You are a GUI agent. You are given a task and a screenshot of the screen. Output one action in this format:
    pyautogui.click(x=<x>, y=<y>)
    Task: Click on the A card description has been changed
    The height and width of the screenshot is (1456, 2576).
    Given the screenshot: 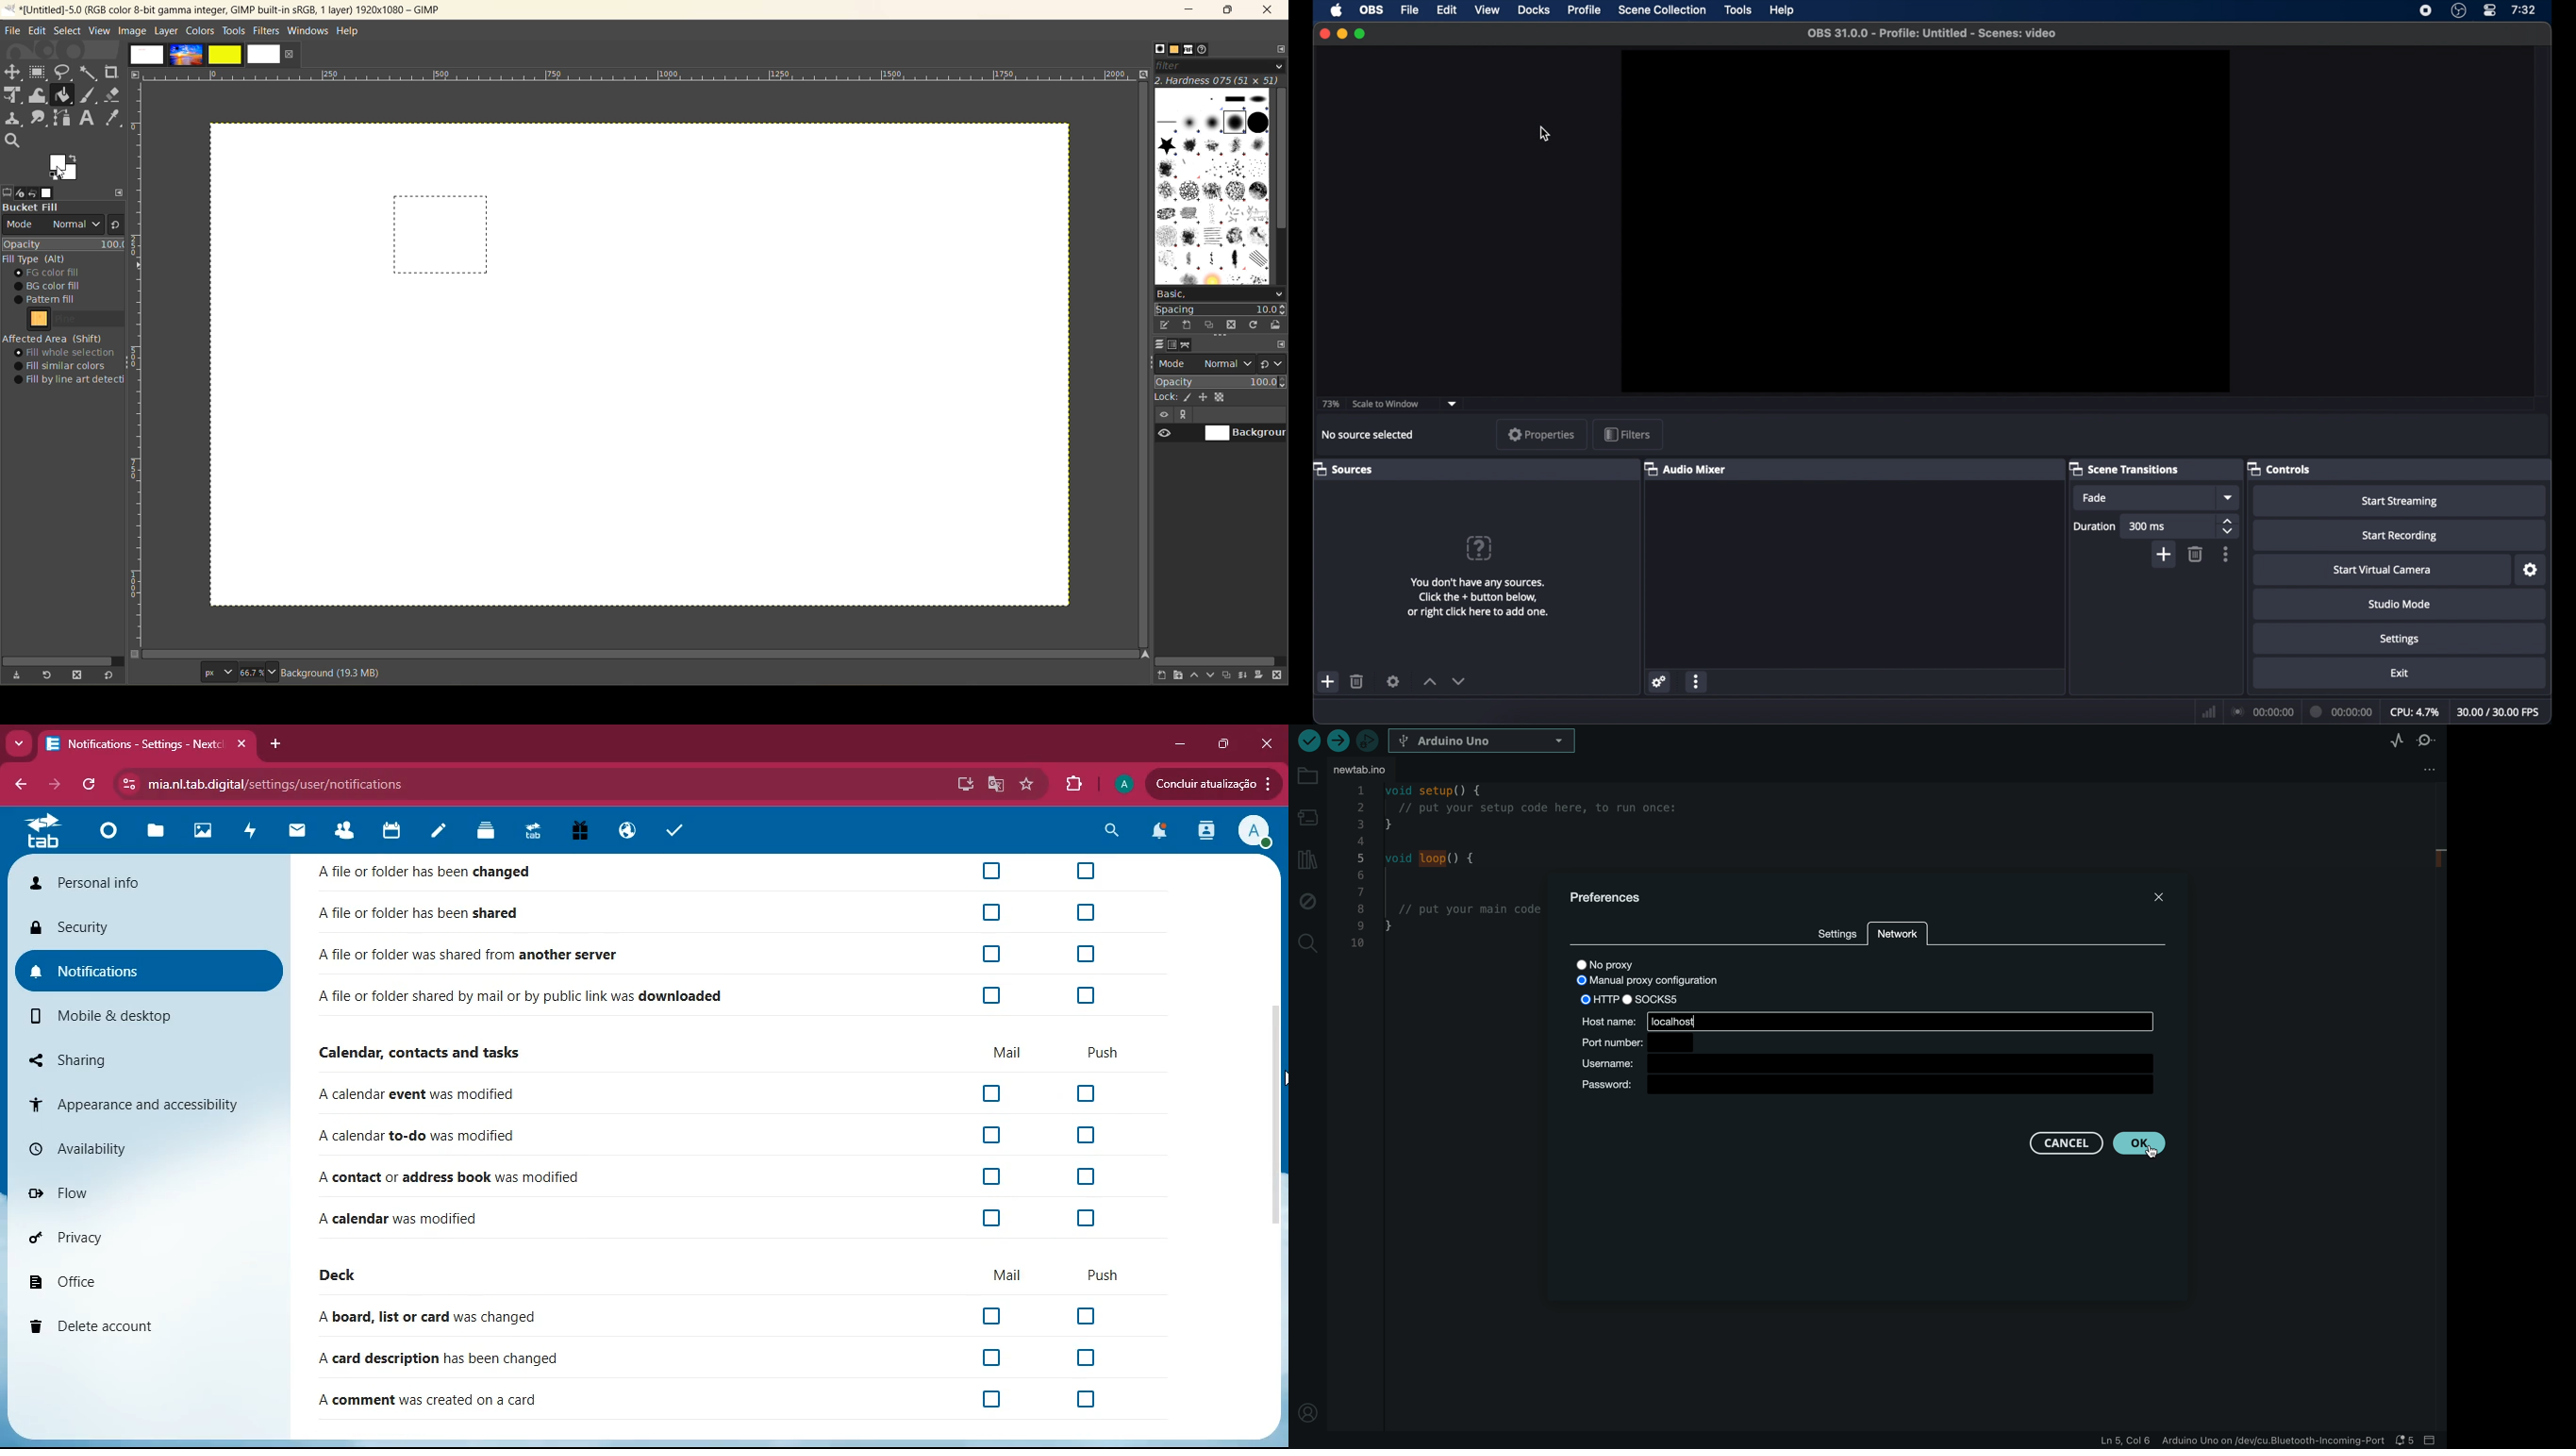 What is the action you would take?
    pyautogui.click(x=439, y=1360)
    